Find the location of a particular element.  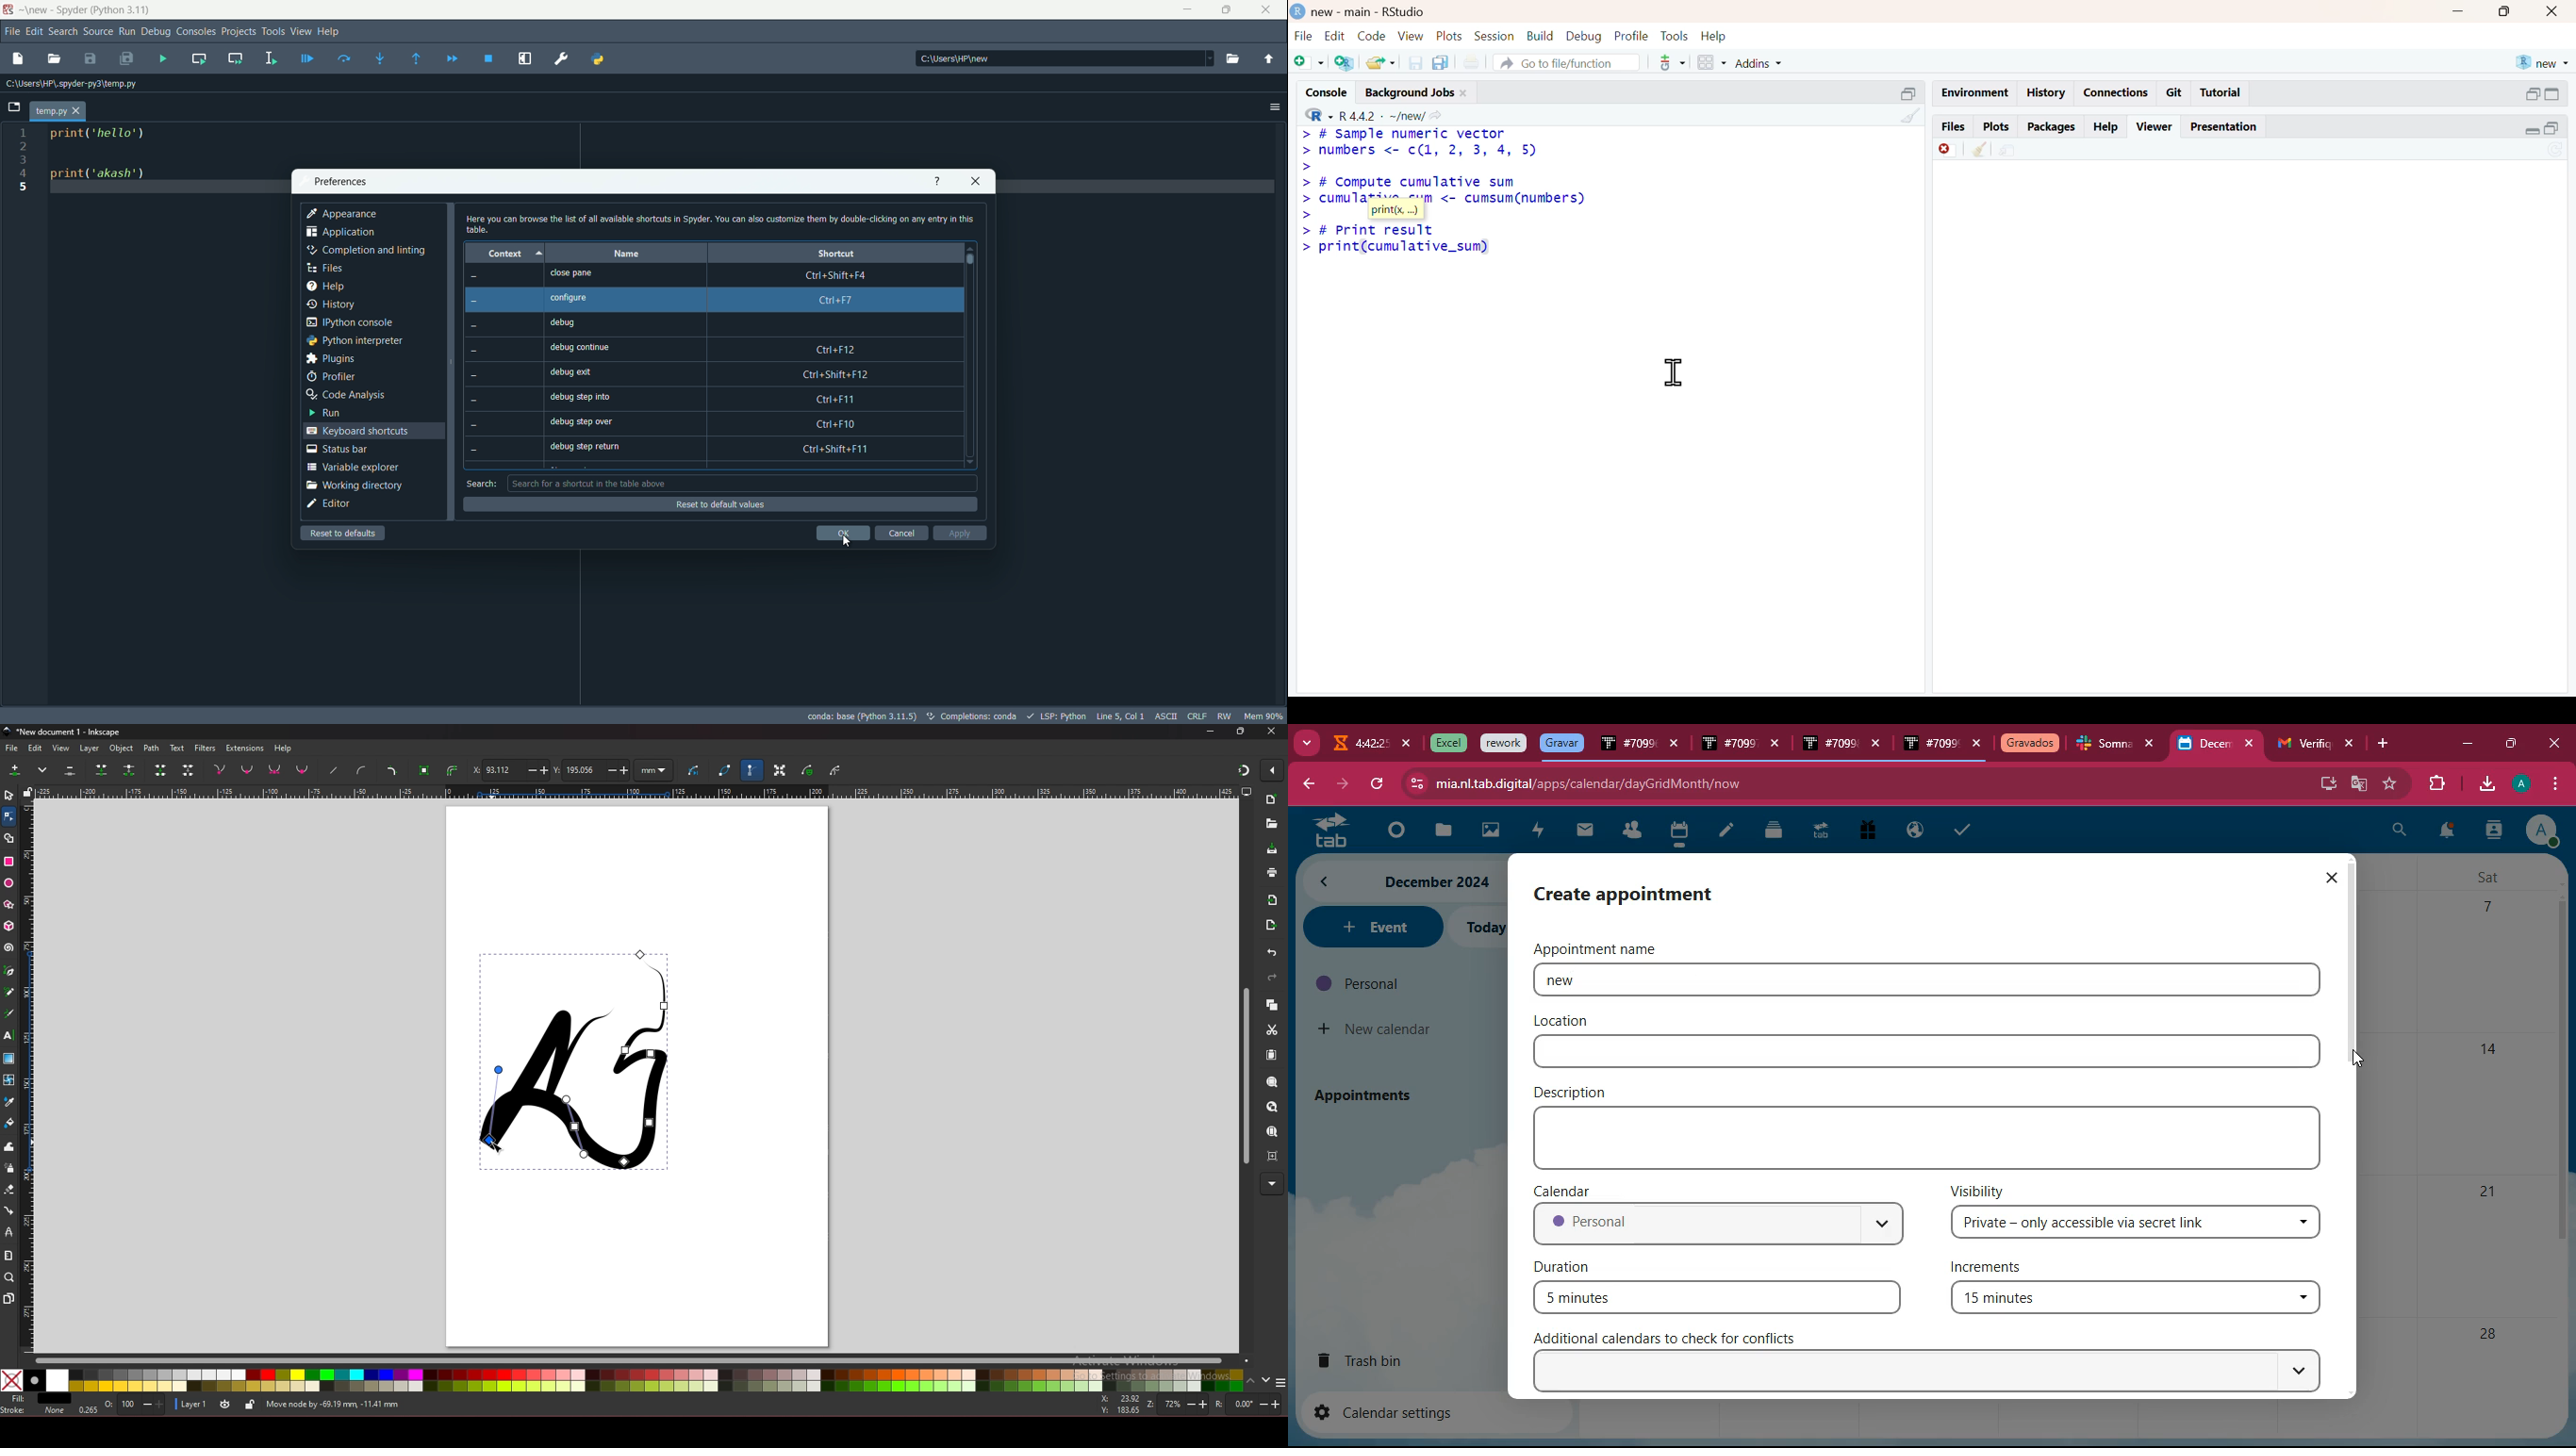

<- cumsum(numbers) is located at coordinates (1513, 200).